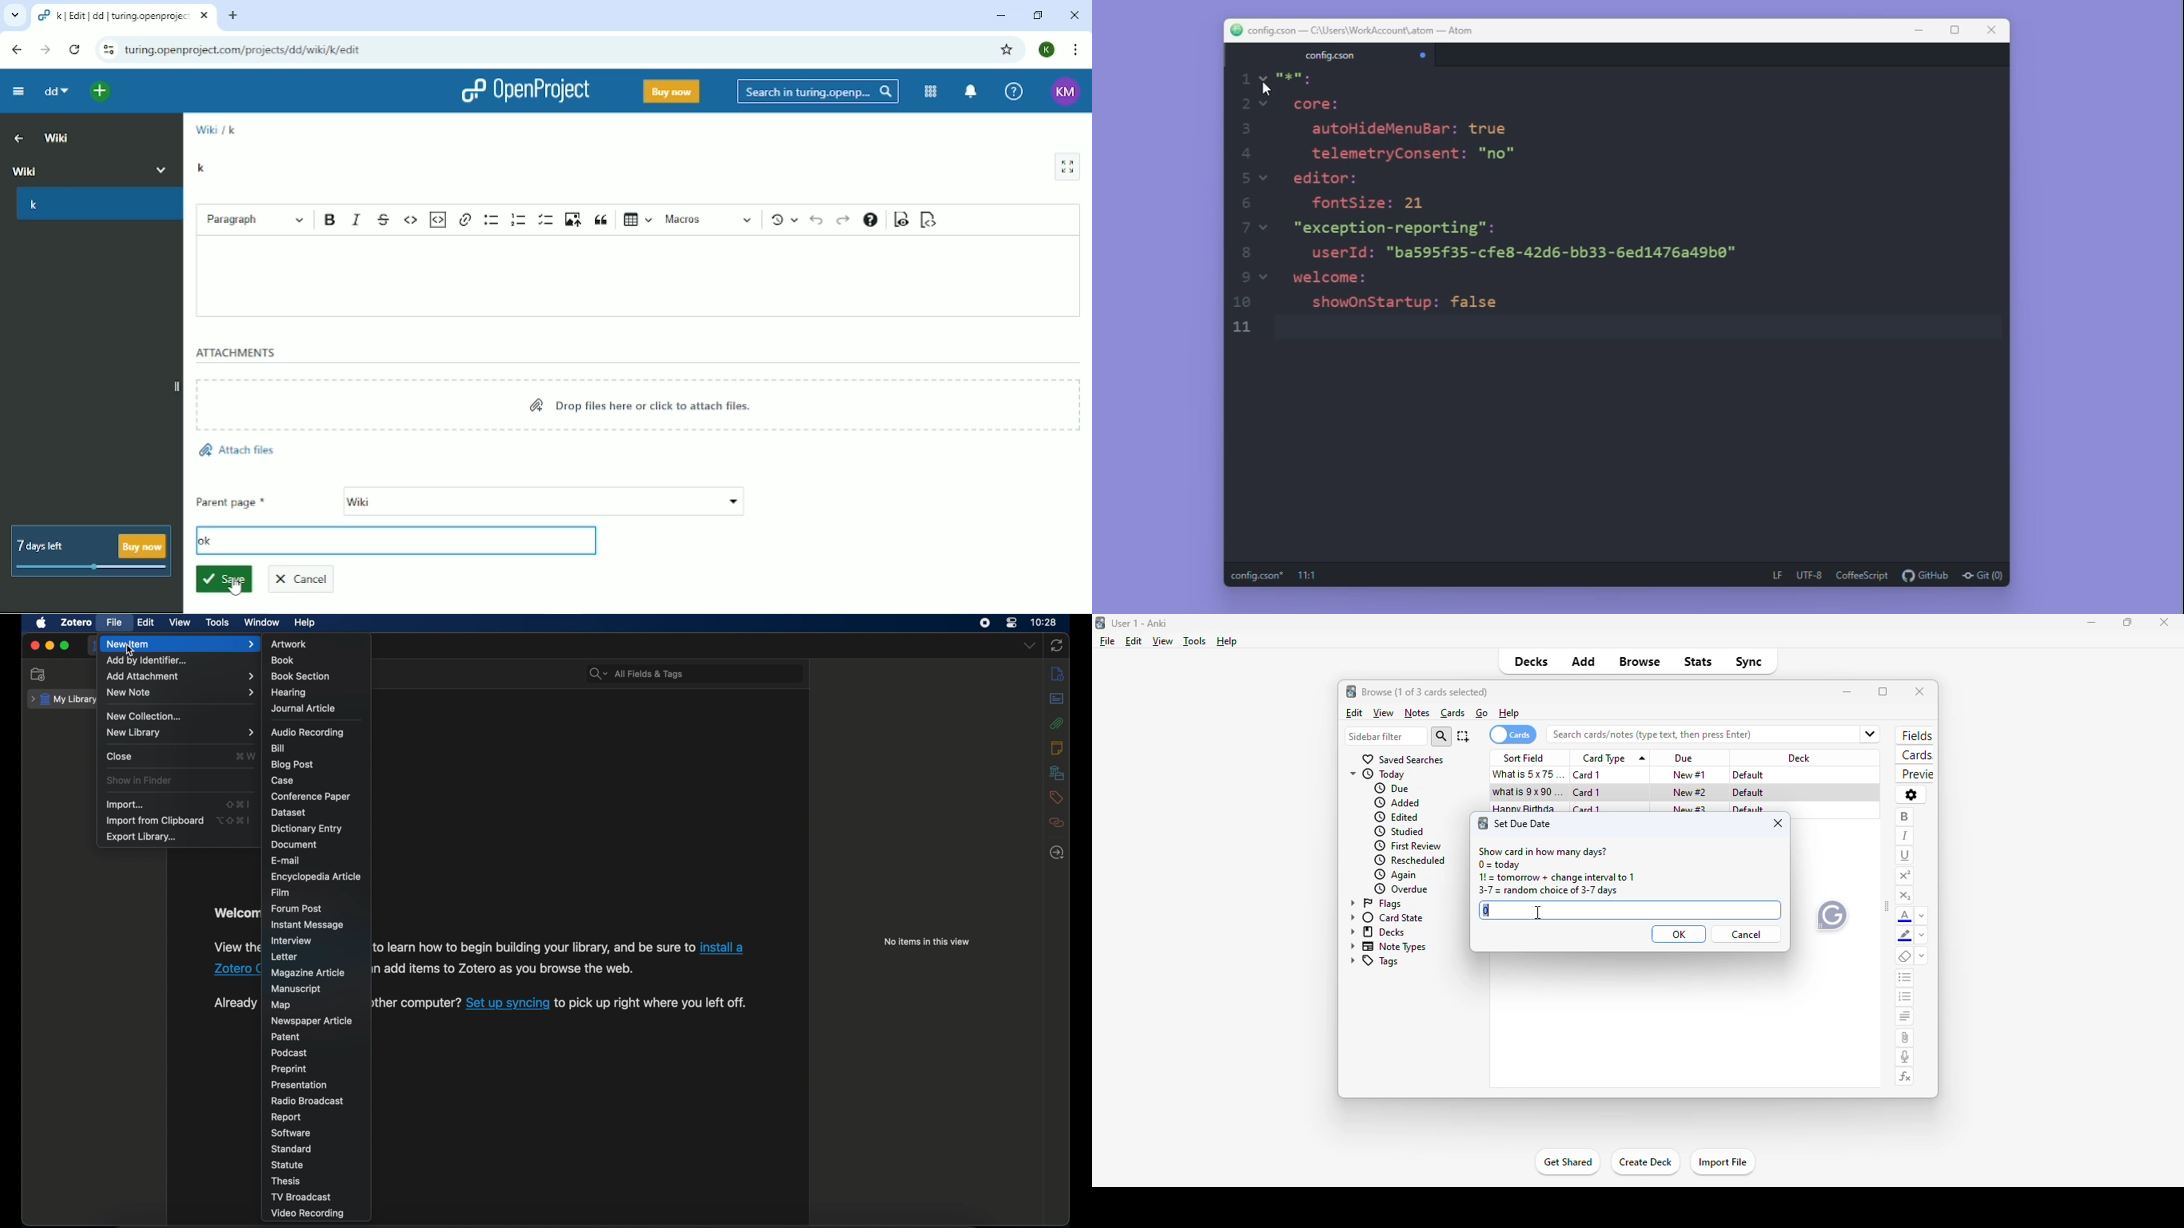 Image resolution: width=2184 pixels, height=1232 pixels. Describe the element at coordinates (1530, 774) in the screenshot. I see `what is 5x75=?` at that location.